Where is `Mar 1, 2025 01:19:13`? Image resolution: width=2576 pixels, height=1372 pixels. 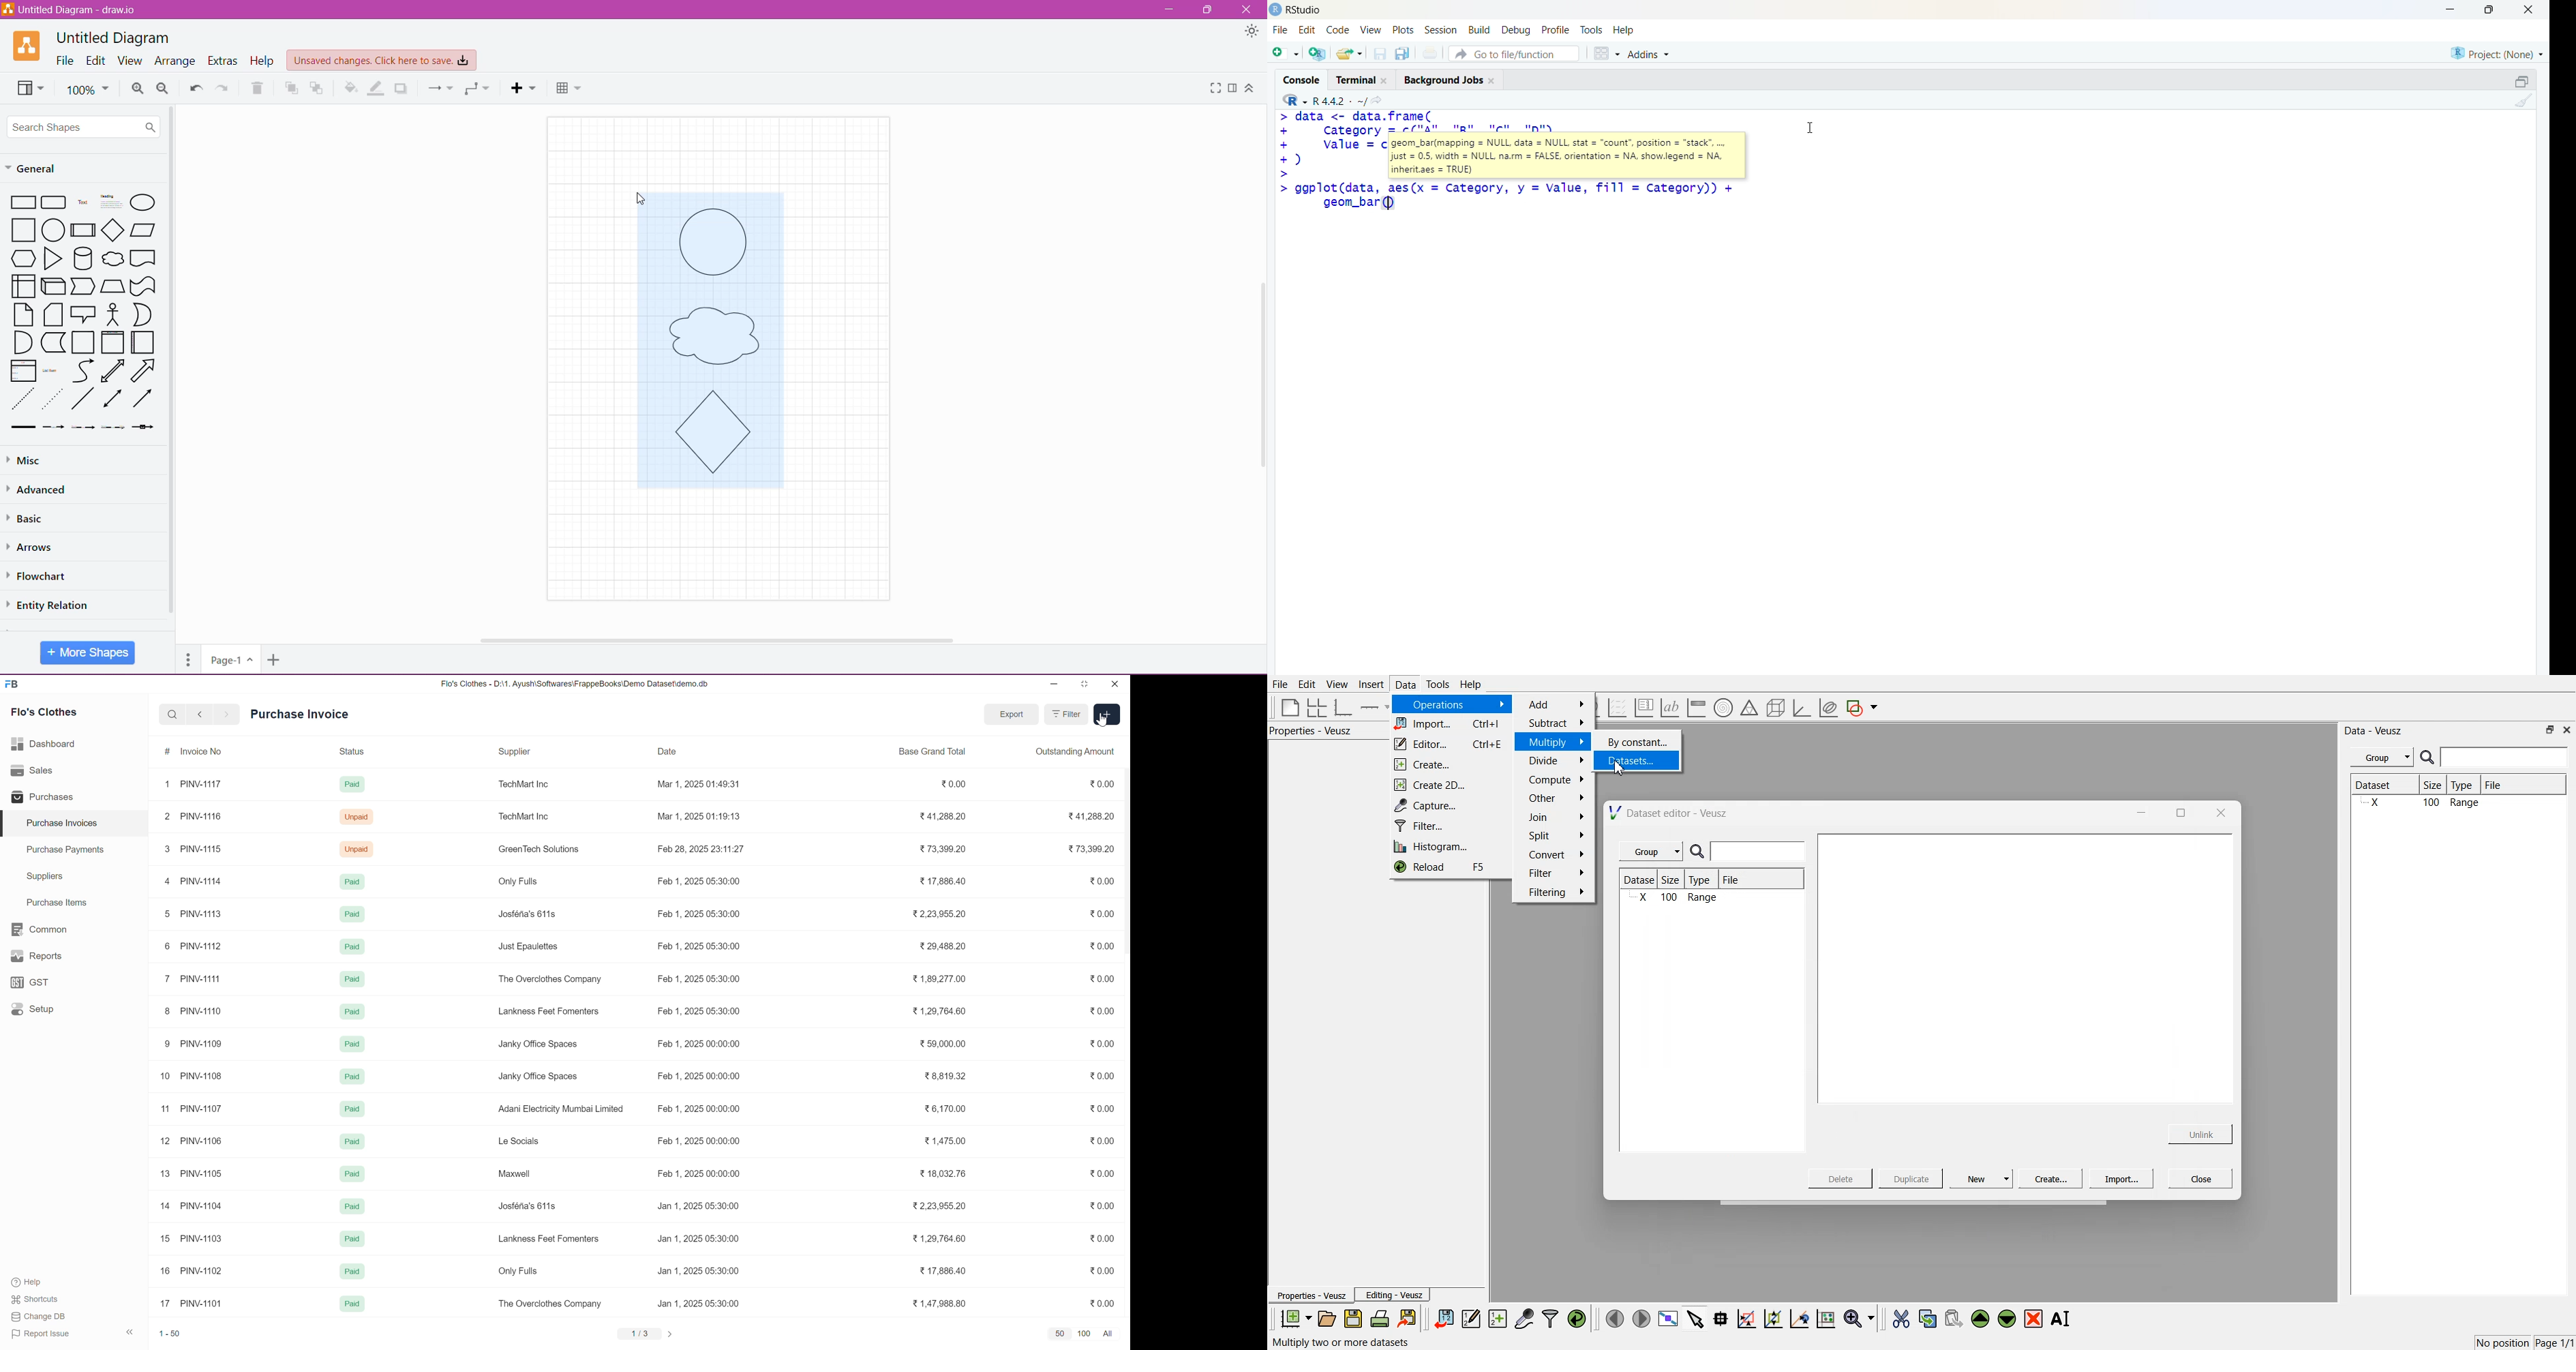
Mar 1, 2025 01:19:13 is located at coordinates (699, 816).